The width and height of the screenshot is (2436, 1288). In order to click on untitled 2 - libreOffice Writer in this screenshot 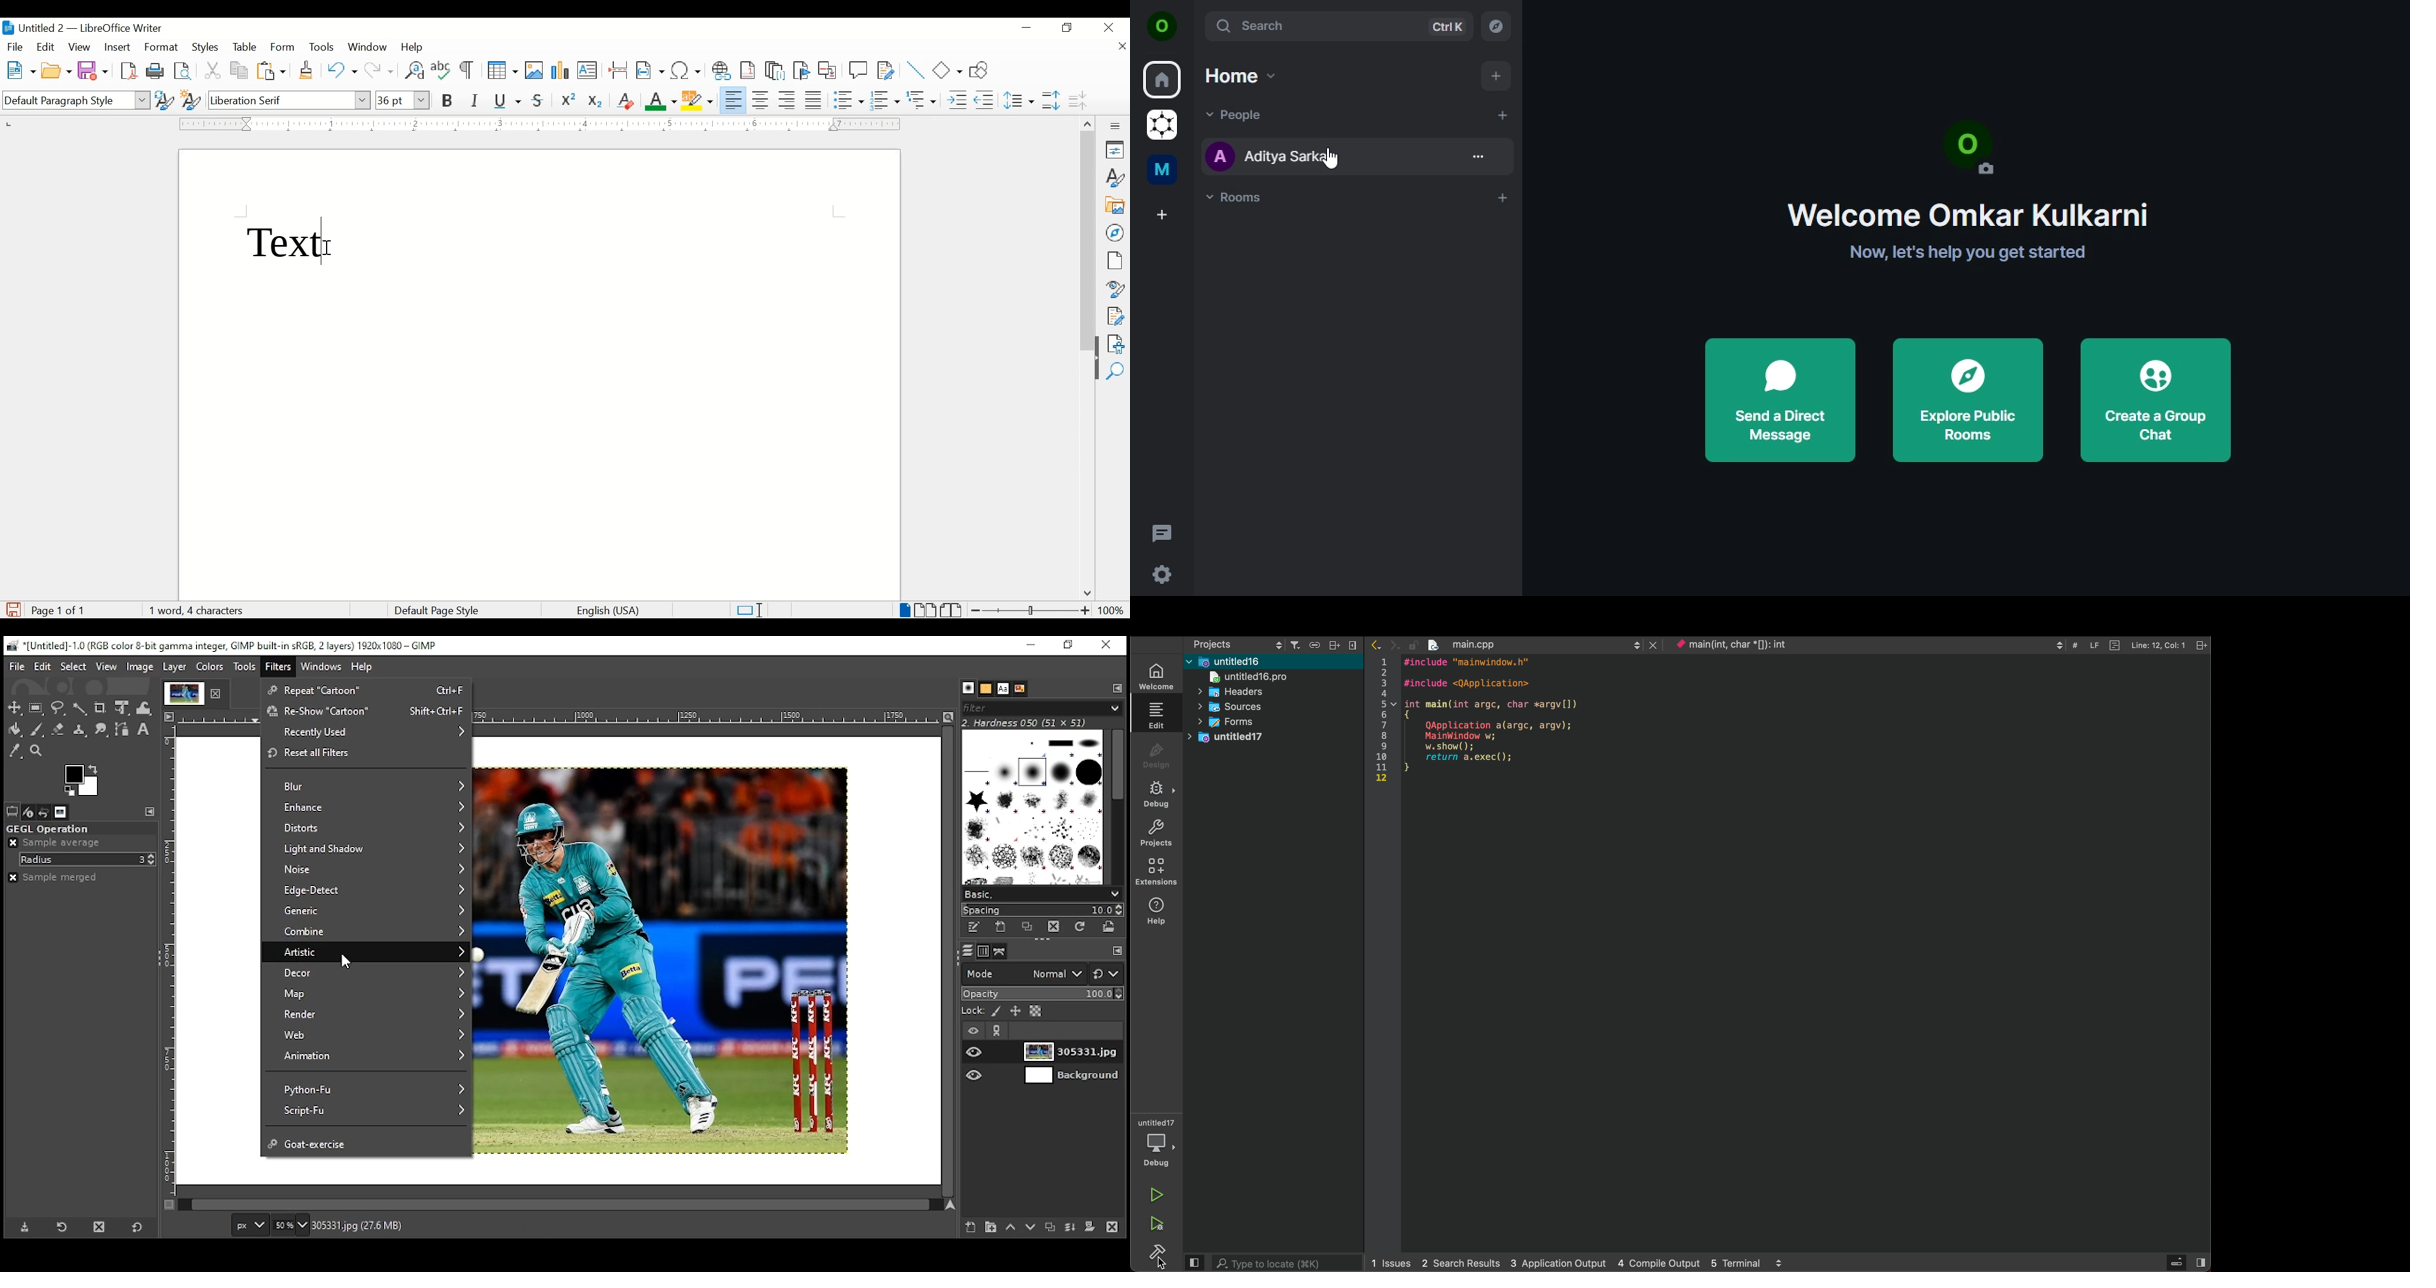, I will do `click(82, 30)`.